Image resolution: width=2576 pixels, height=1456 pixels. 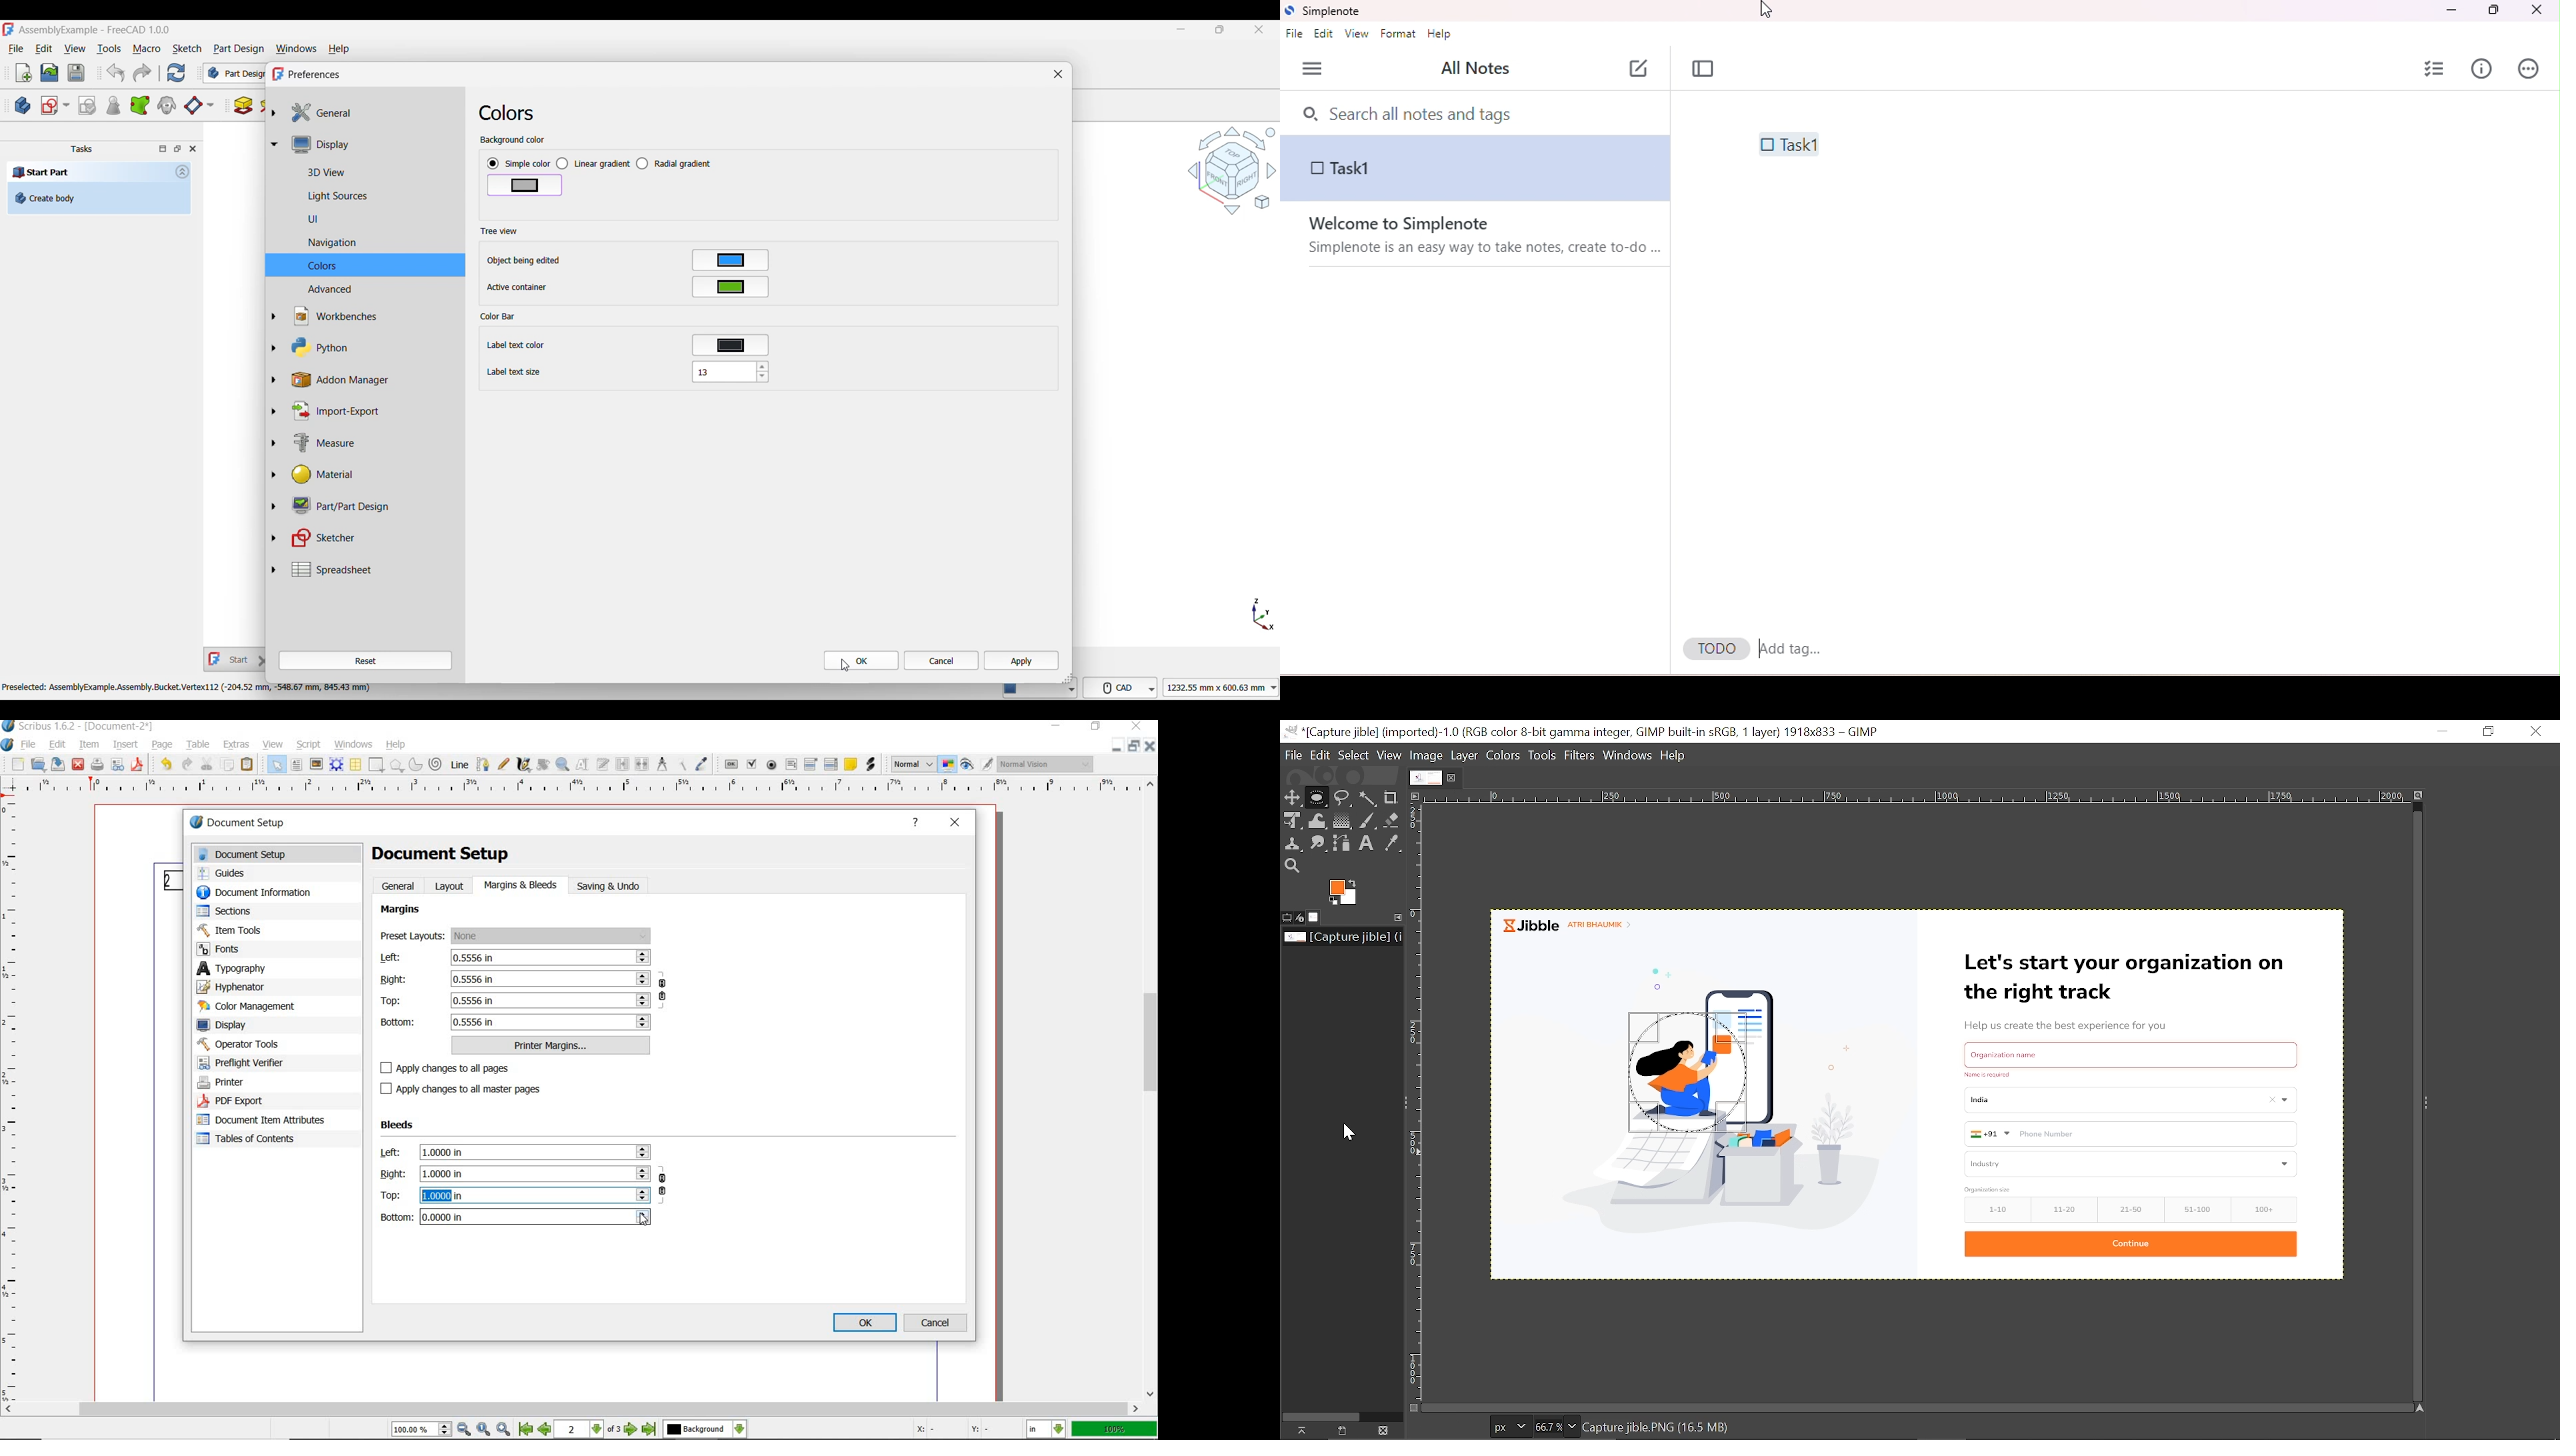 I want to click on minimize, so click(x=2453, y=10).